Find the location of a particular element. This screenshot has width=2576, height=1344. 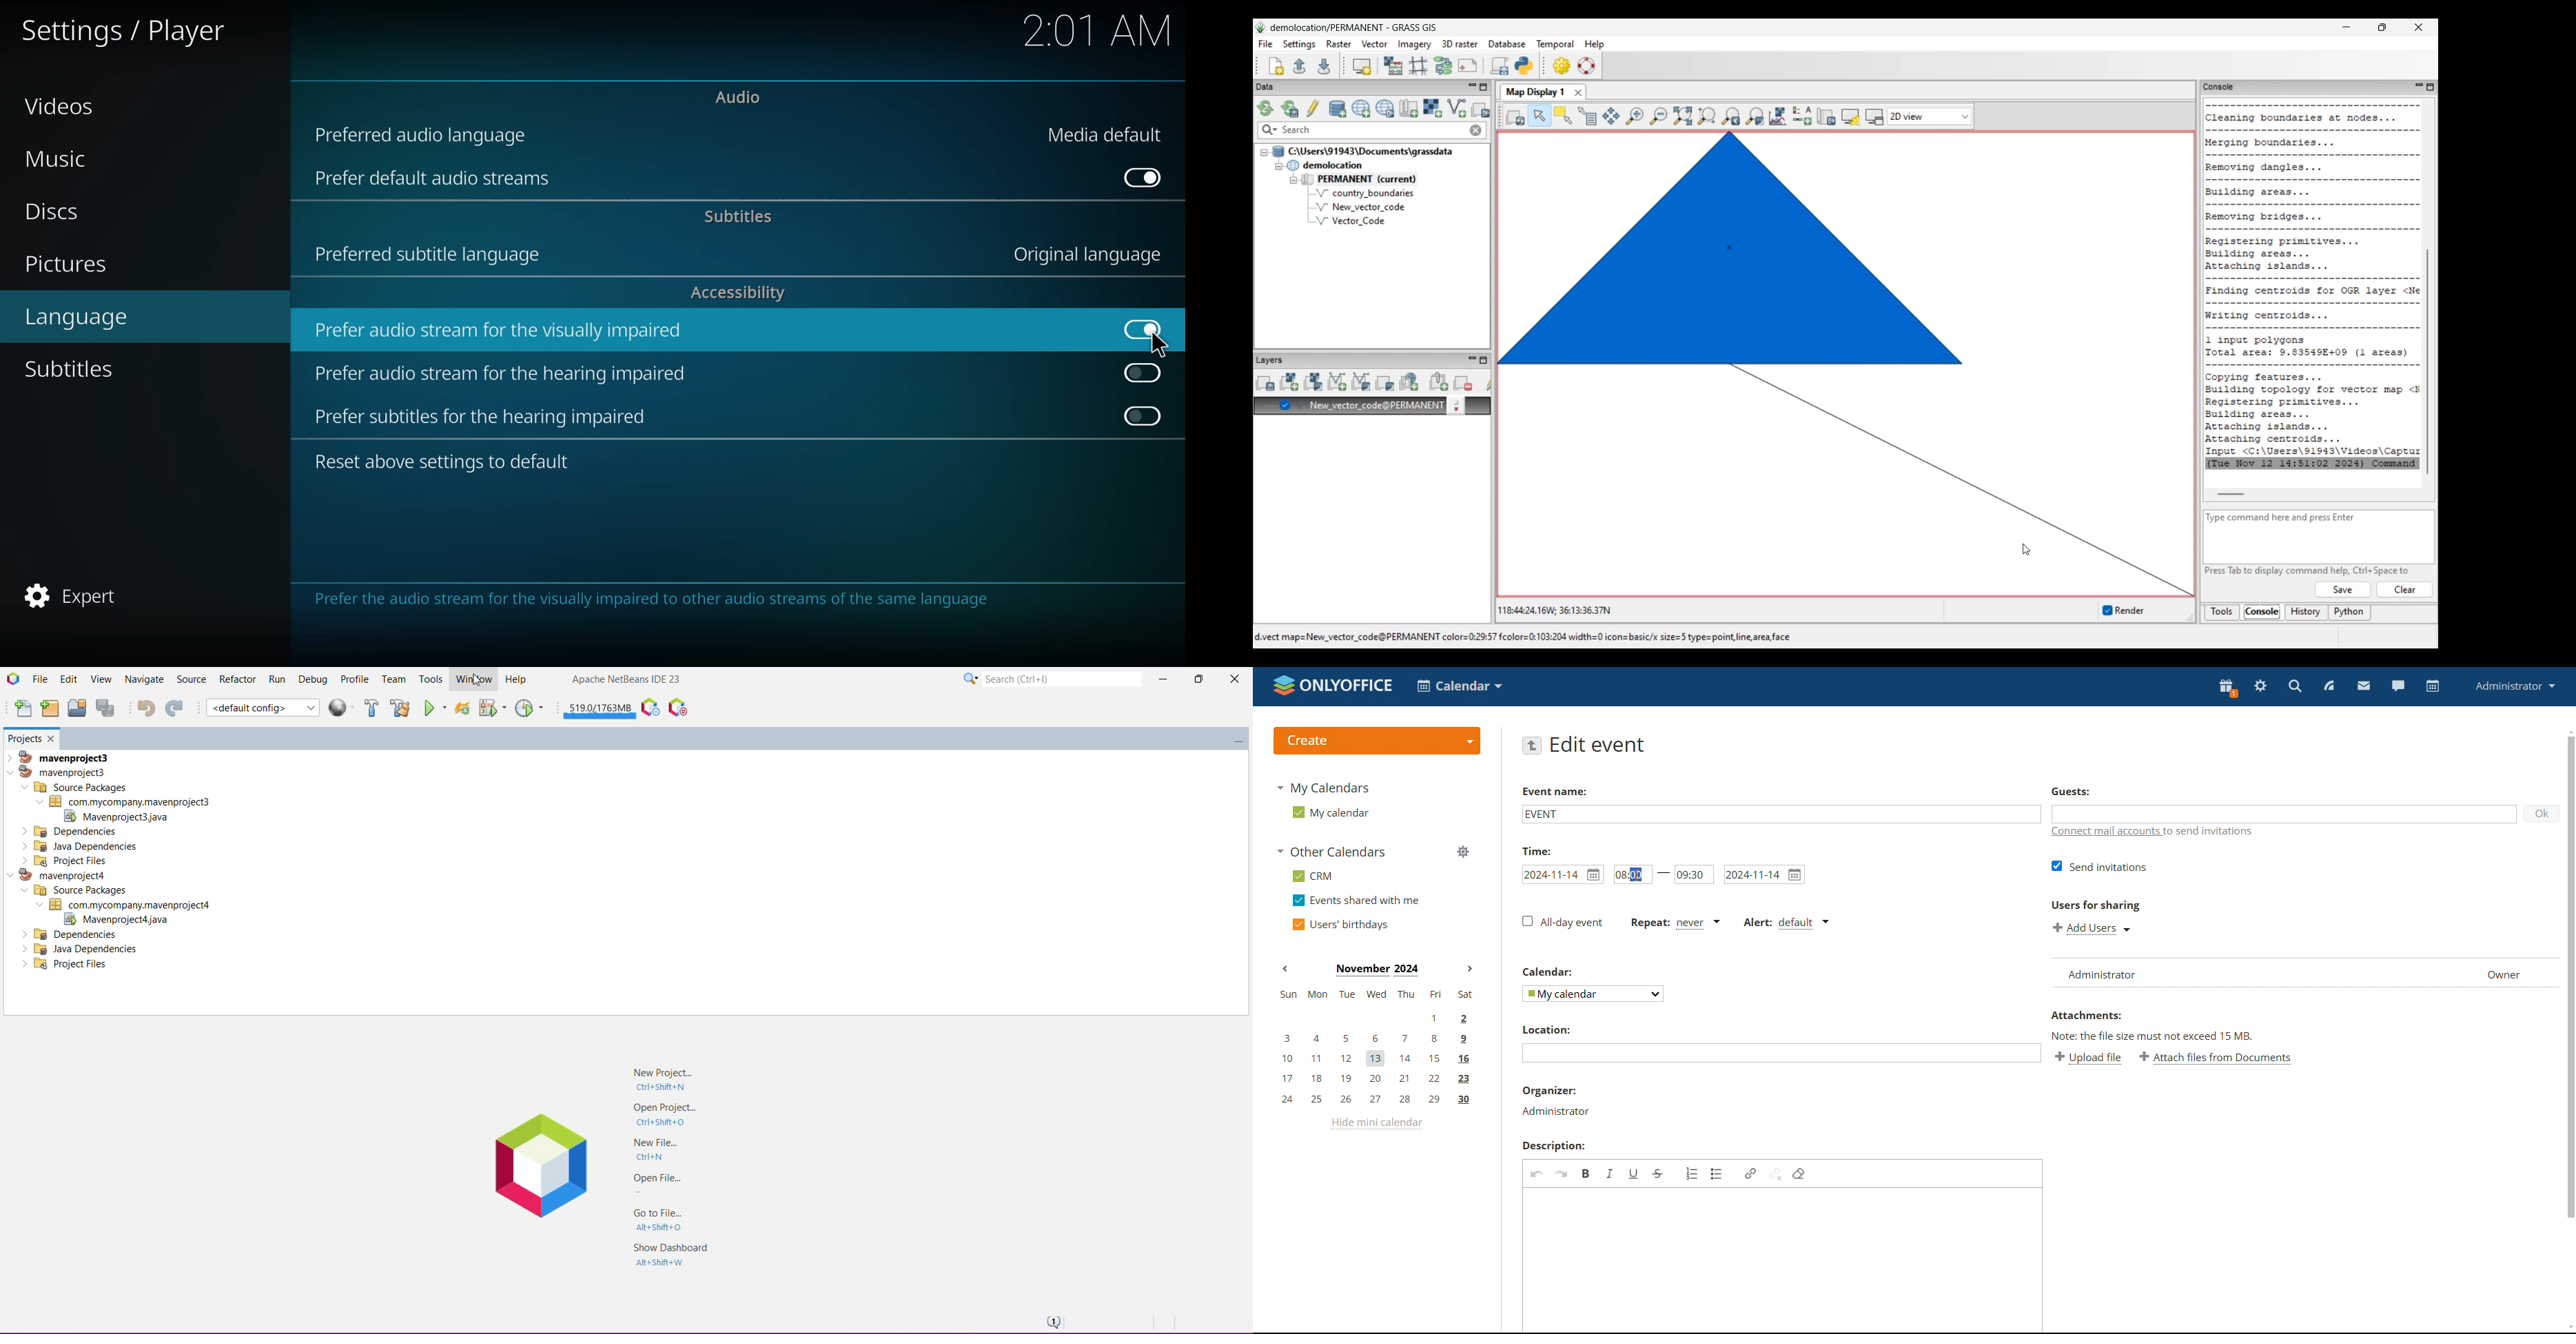

 is located at coordinates (71, 934).